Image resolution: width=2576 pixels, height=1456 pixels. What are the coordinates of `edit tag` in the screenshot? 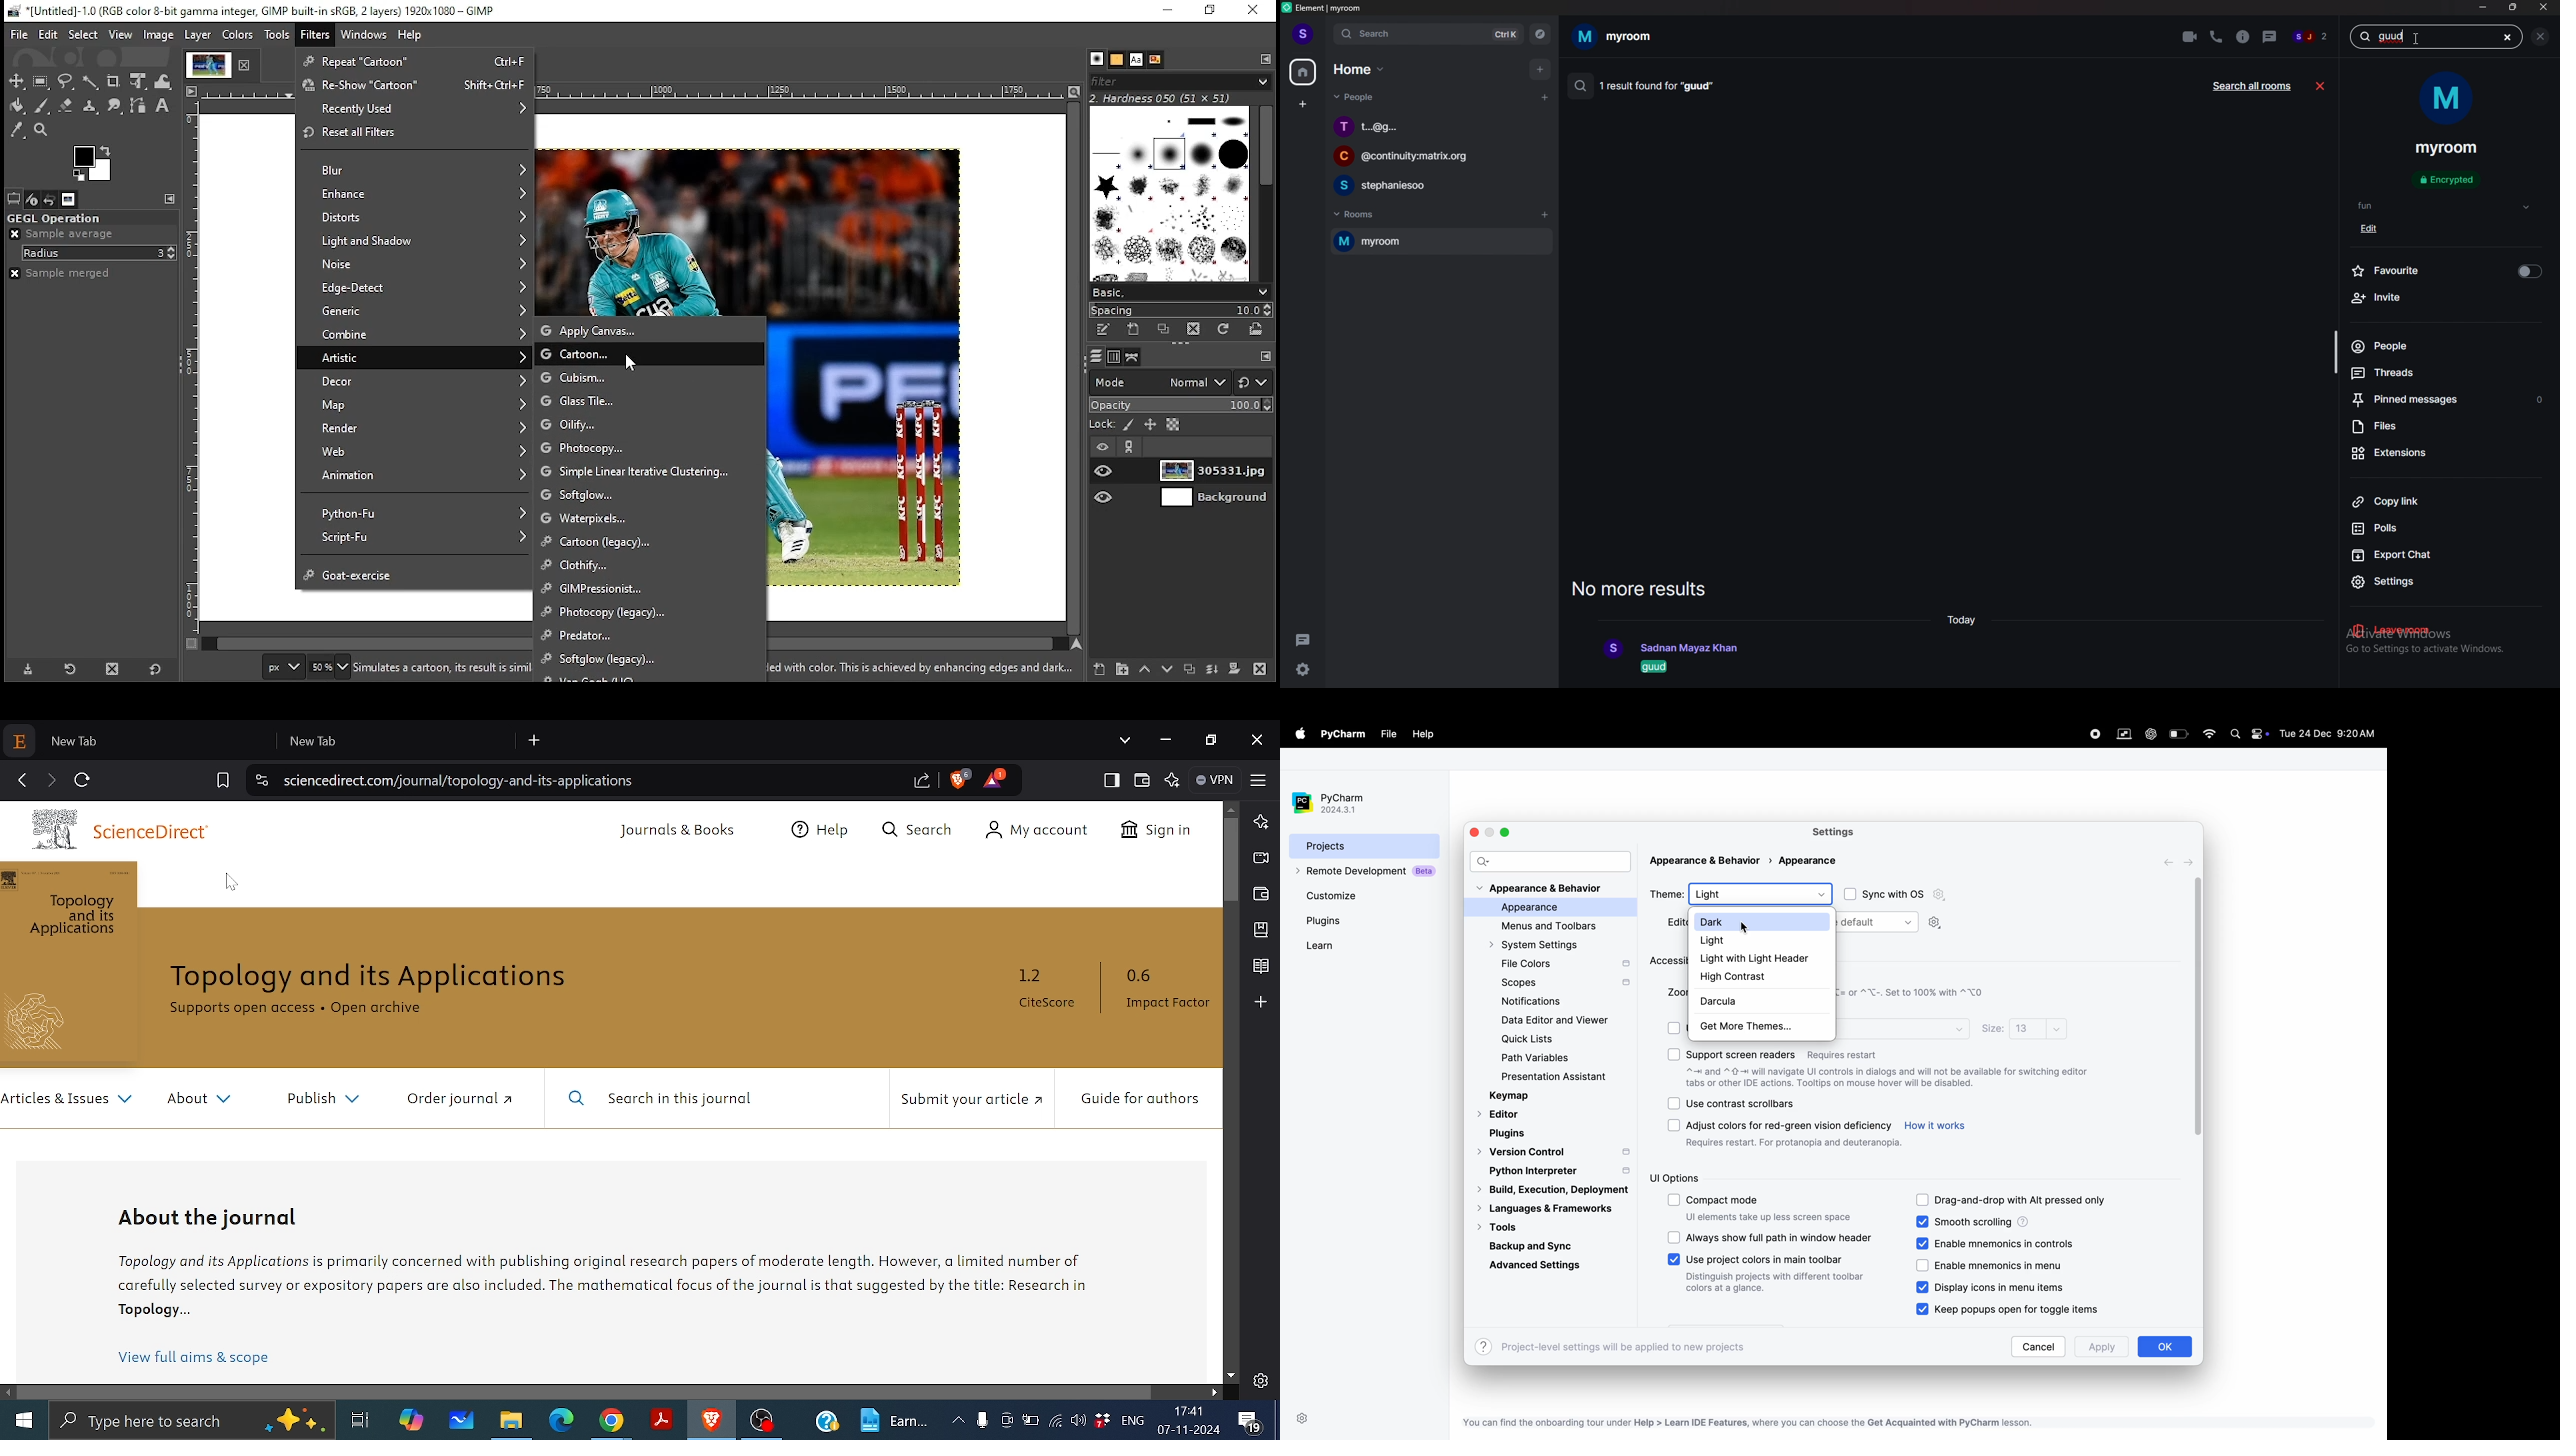 It's located at (2385, 228).